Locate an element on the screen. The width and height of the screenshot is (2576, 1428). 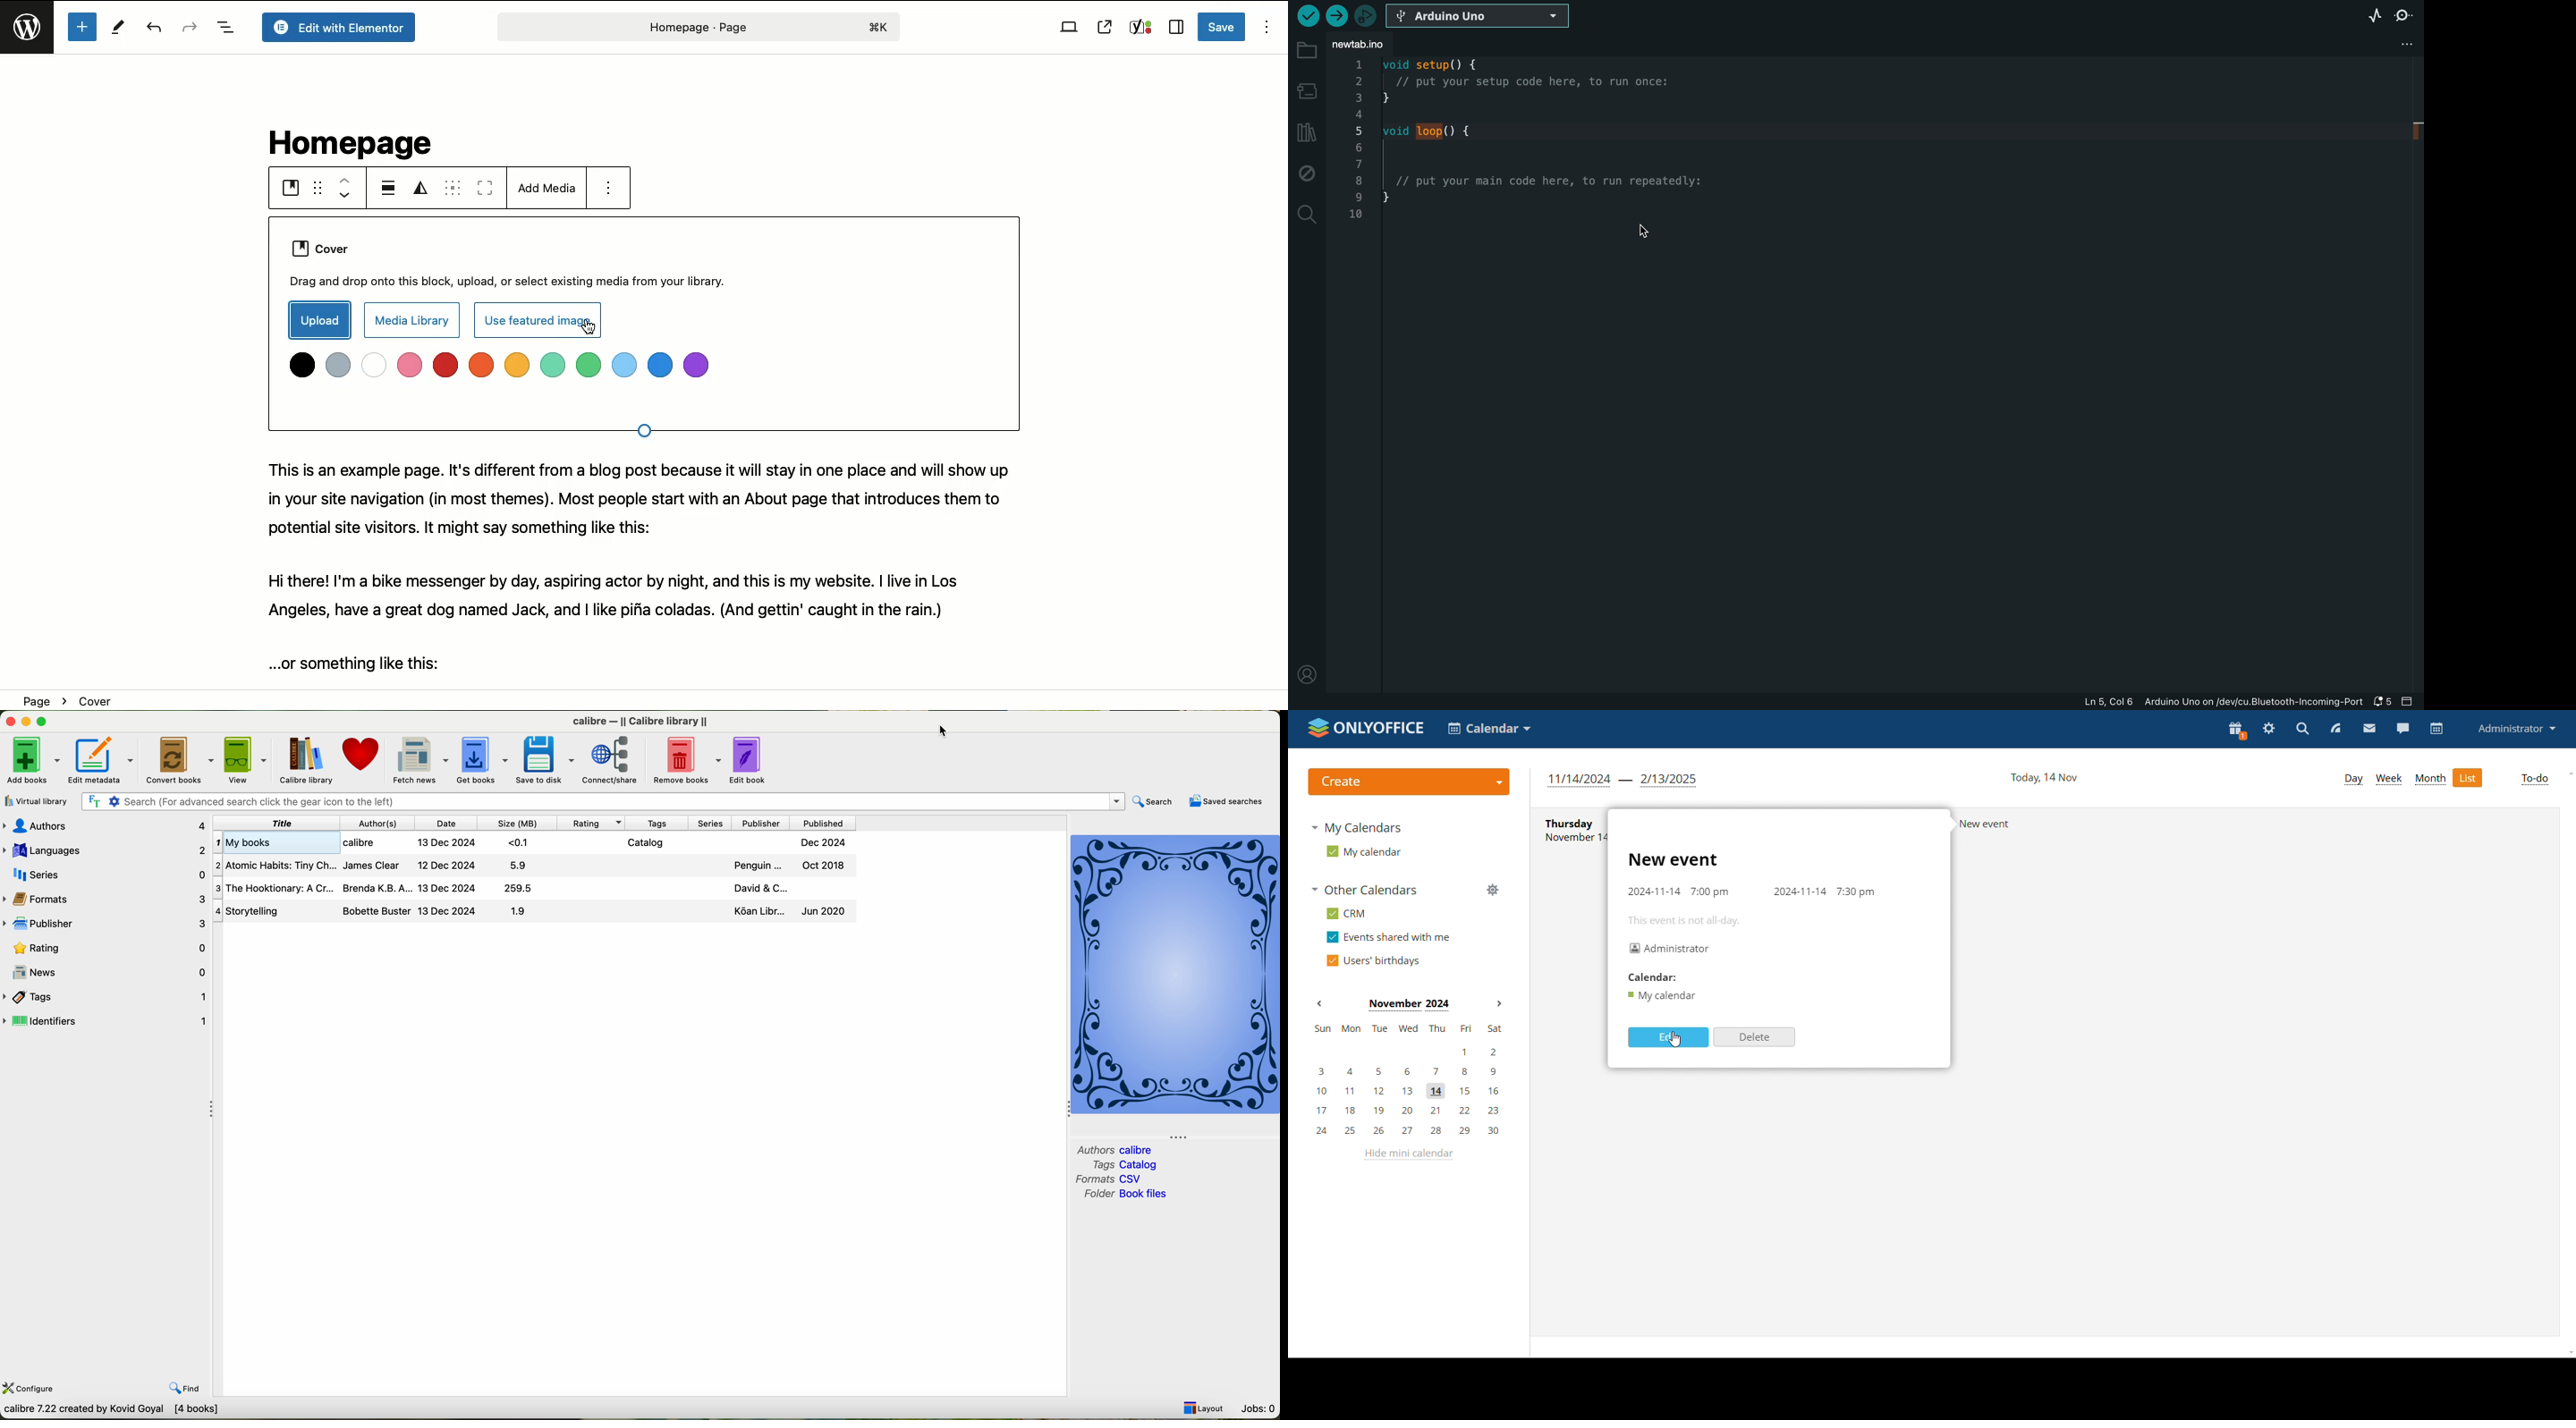
hide mini calendar is located at coordinates (1409, 1155).